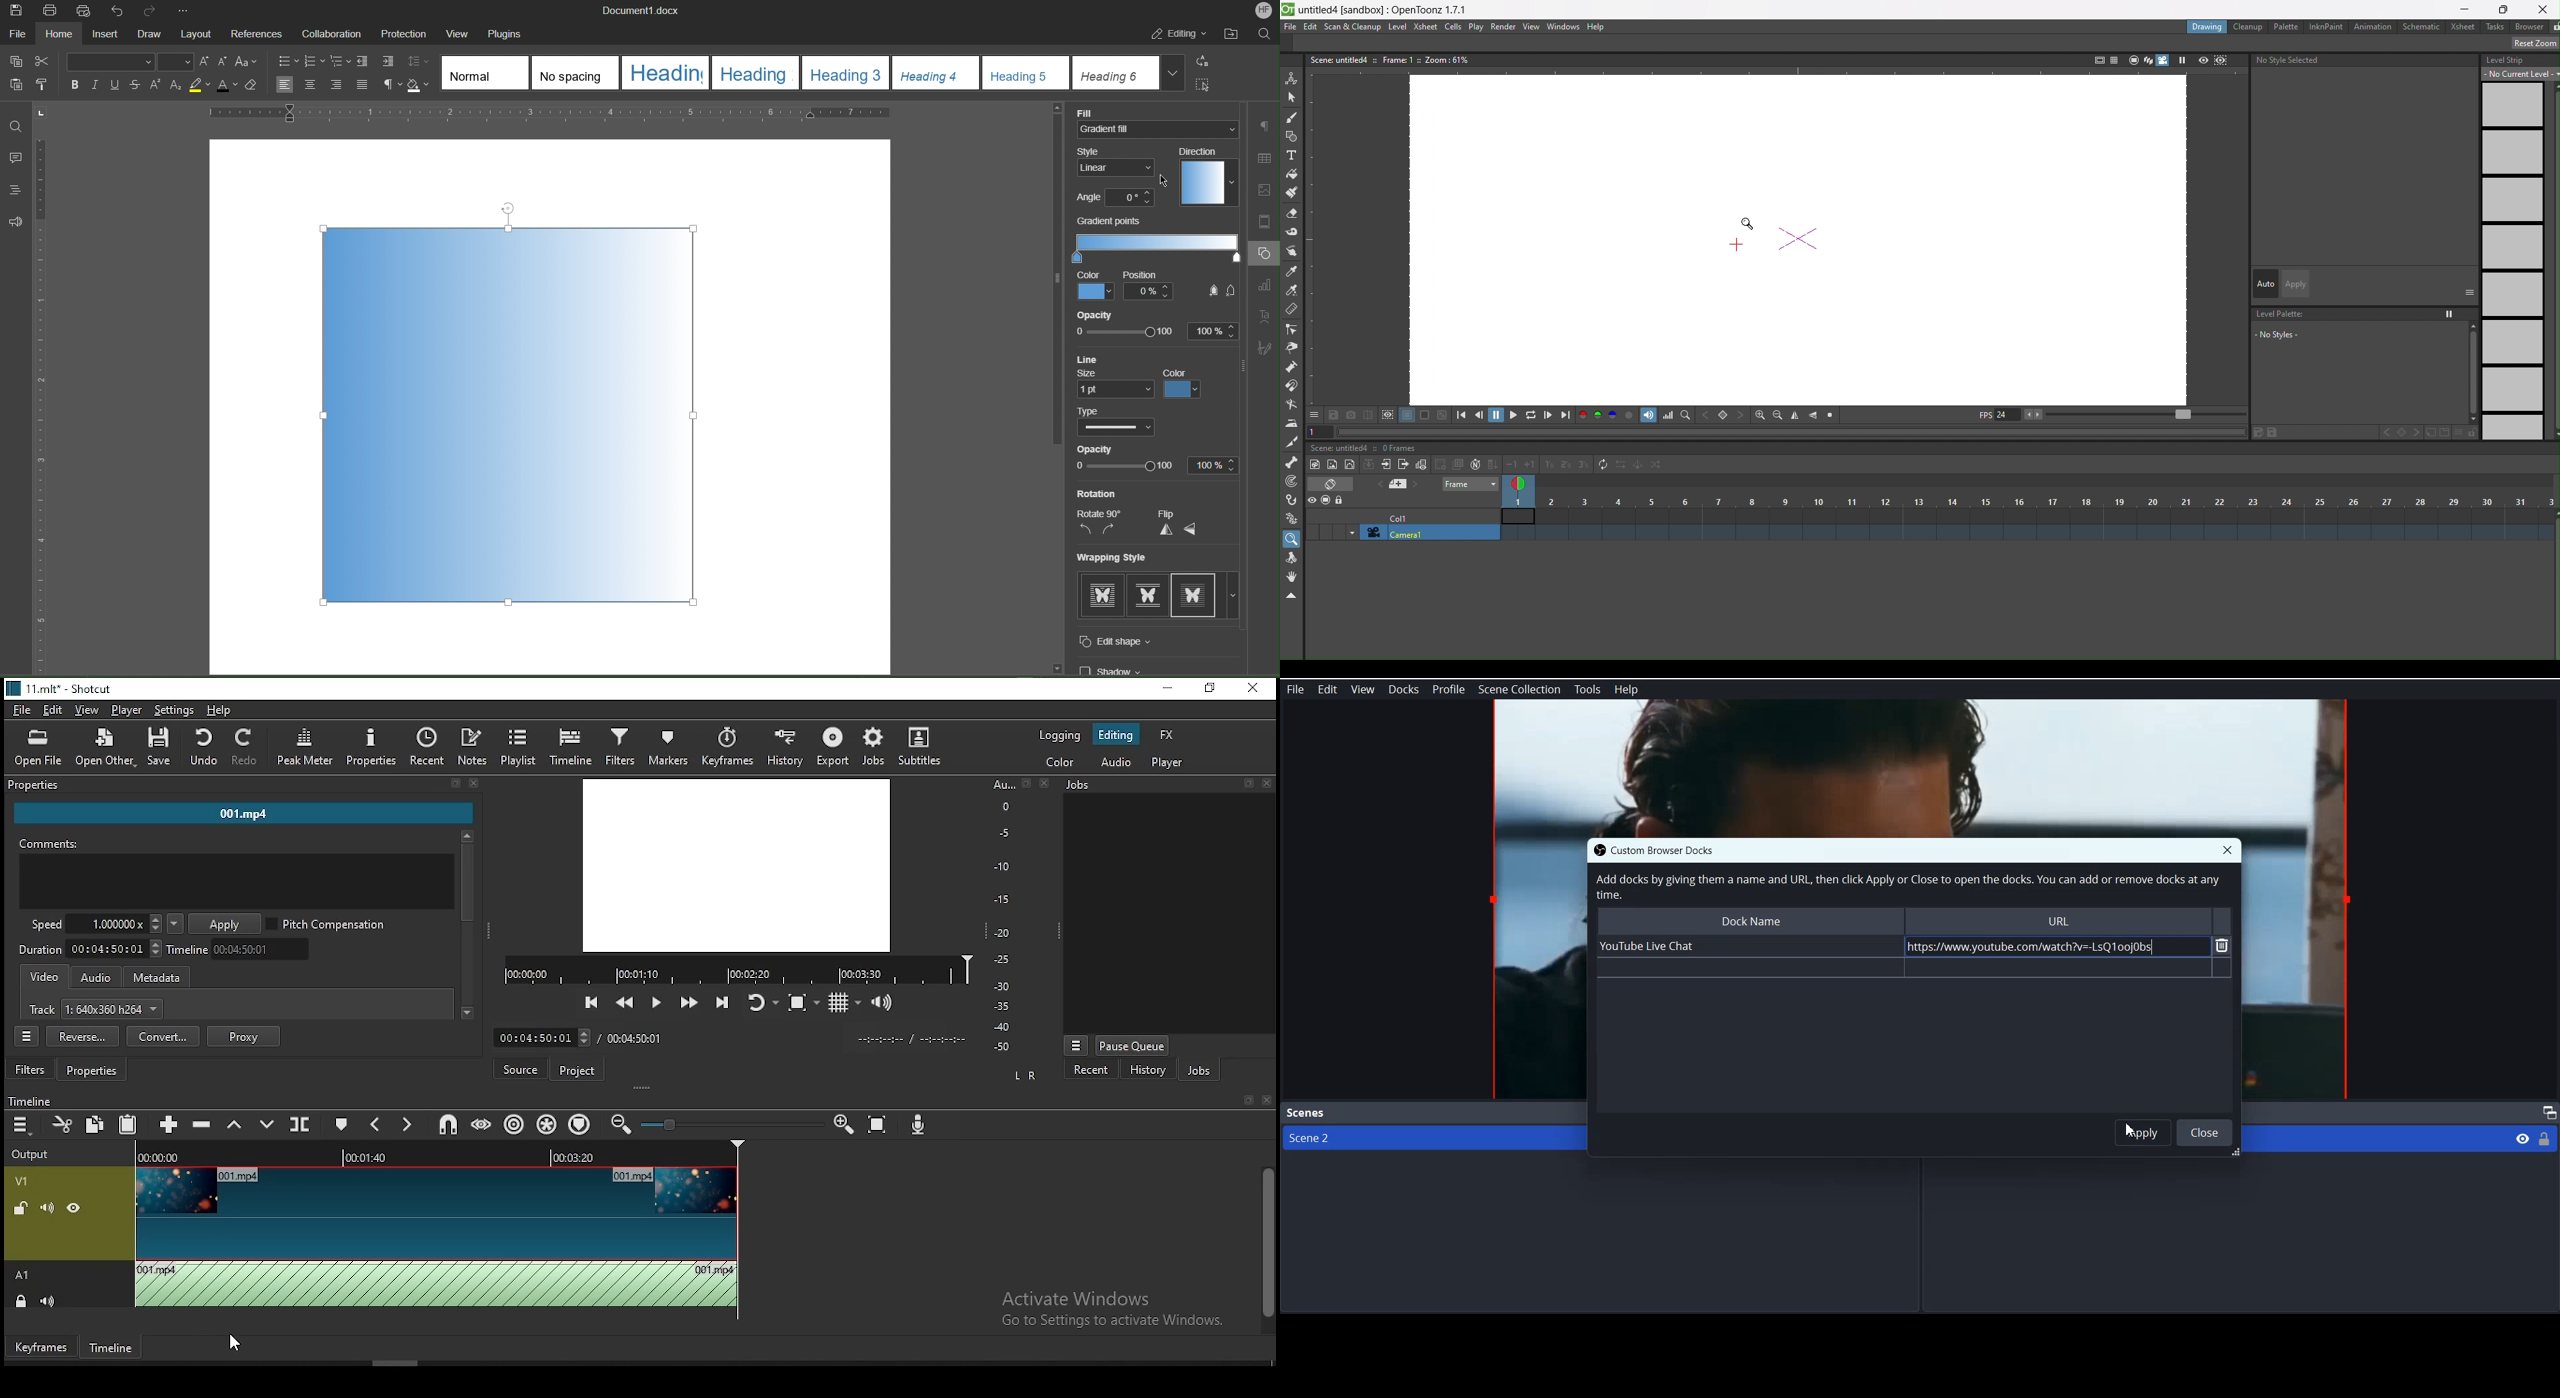  Describe the element at coordinates (1267, 156) in the screenshot. I see `Table` at that location.